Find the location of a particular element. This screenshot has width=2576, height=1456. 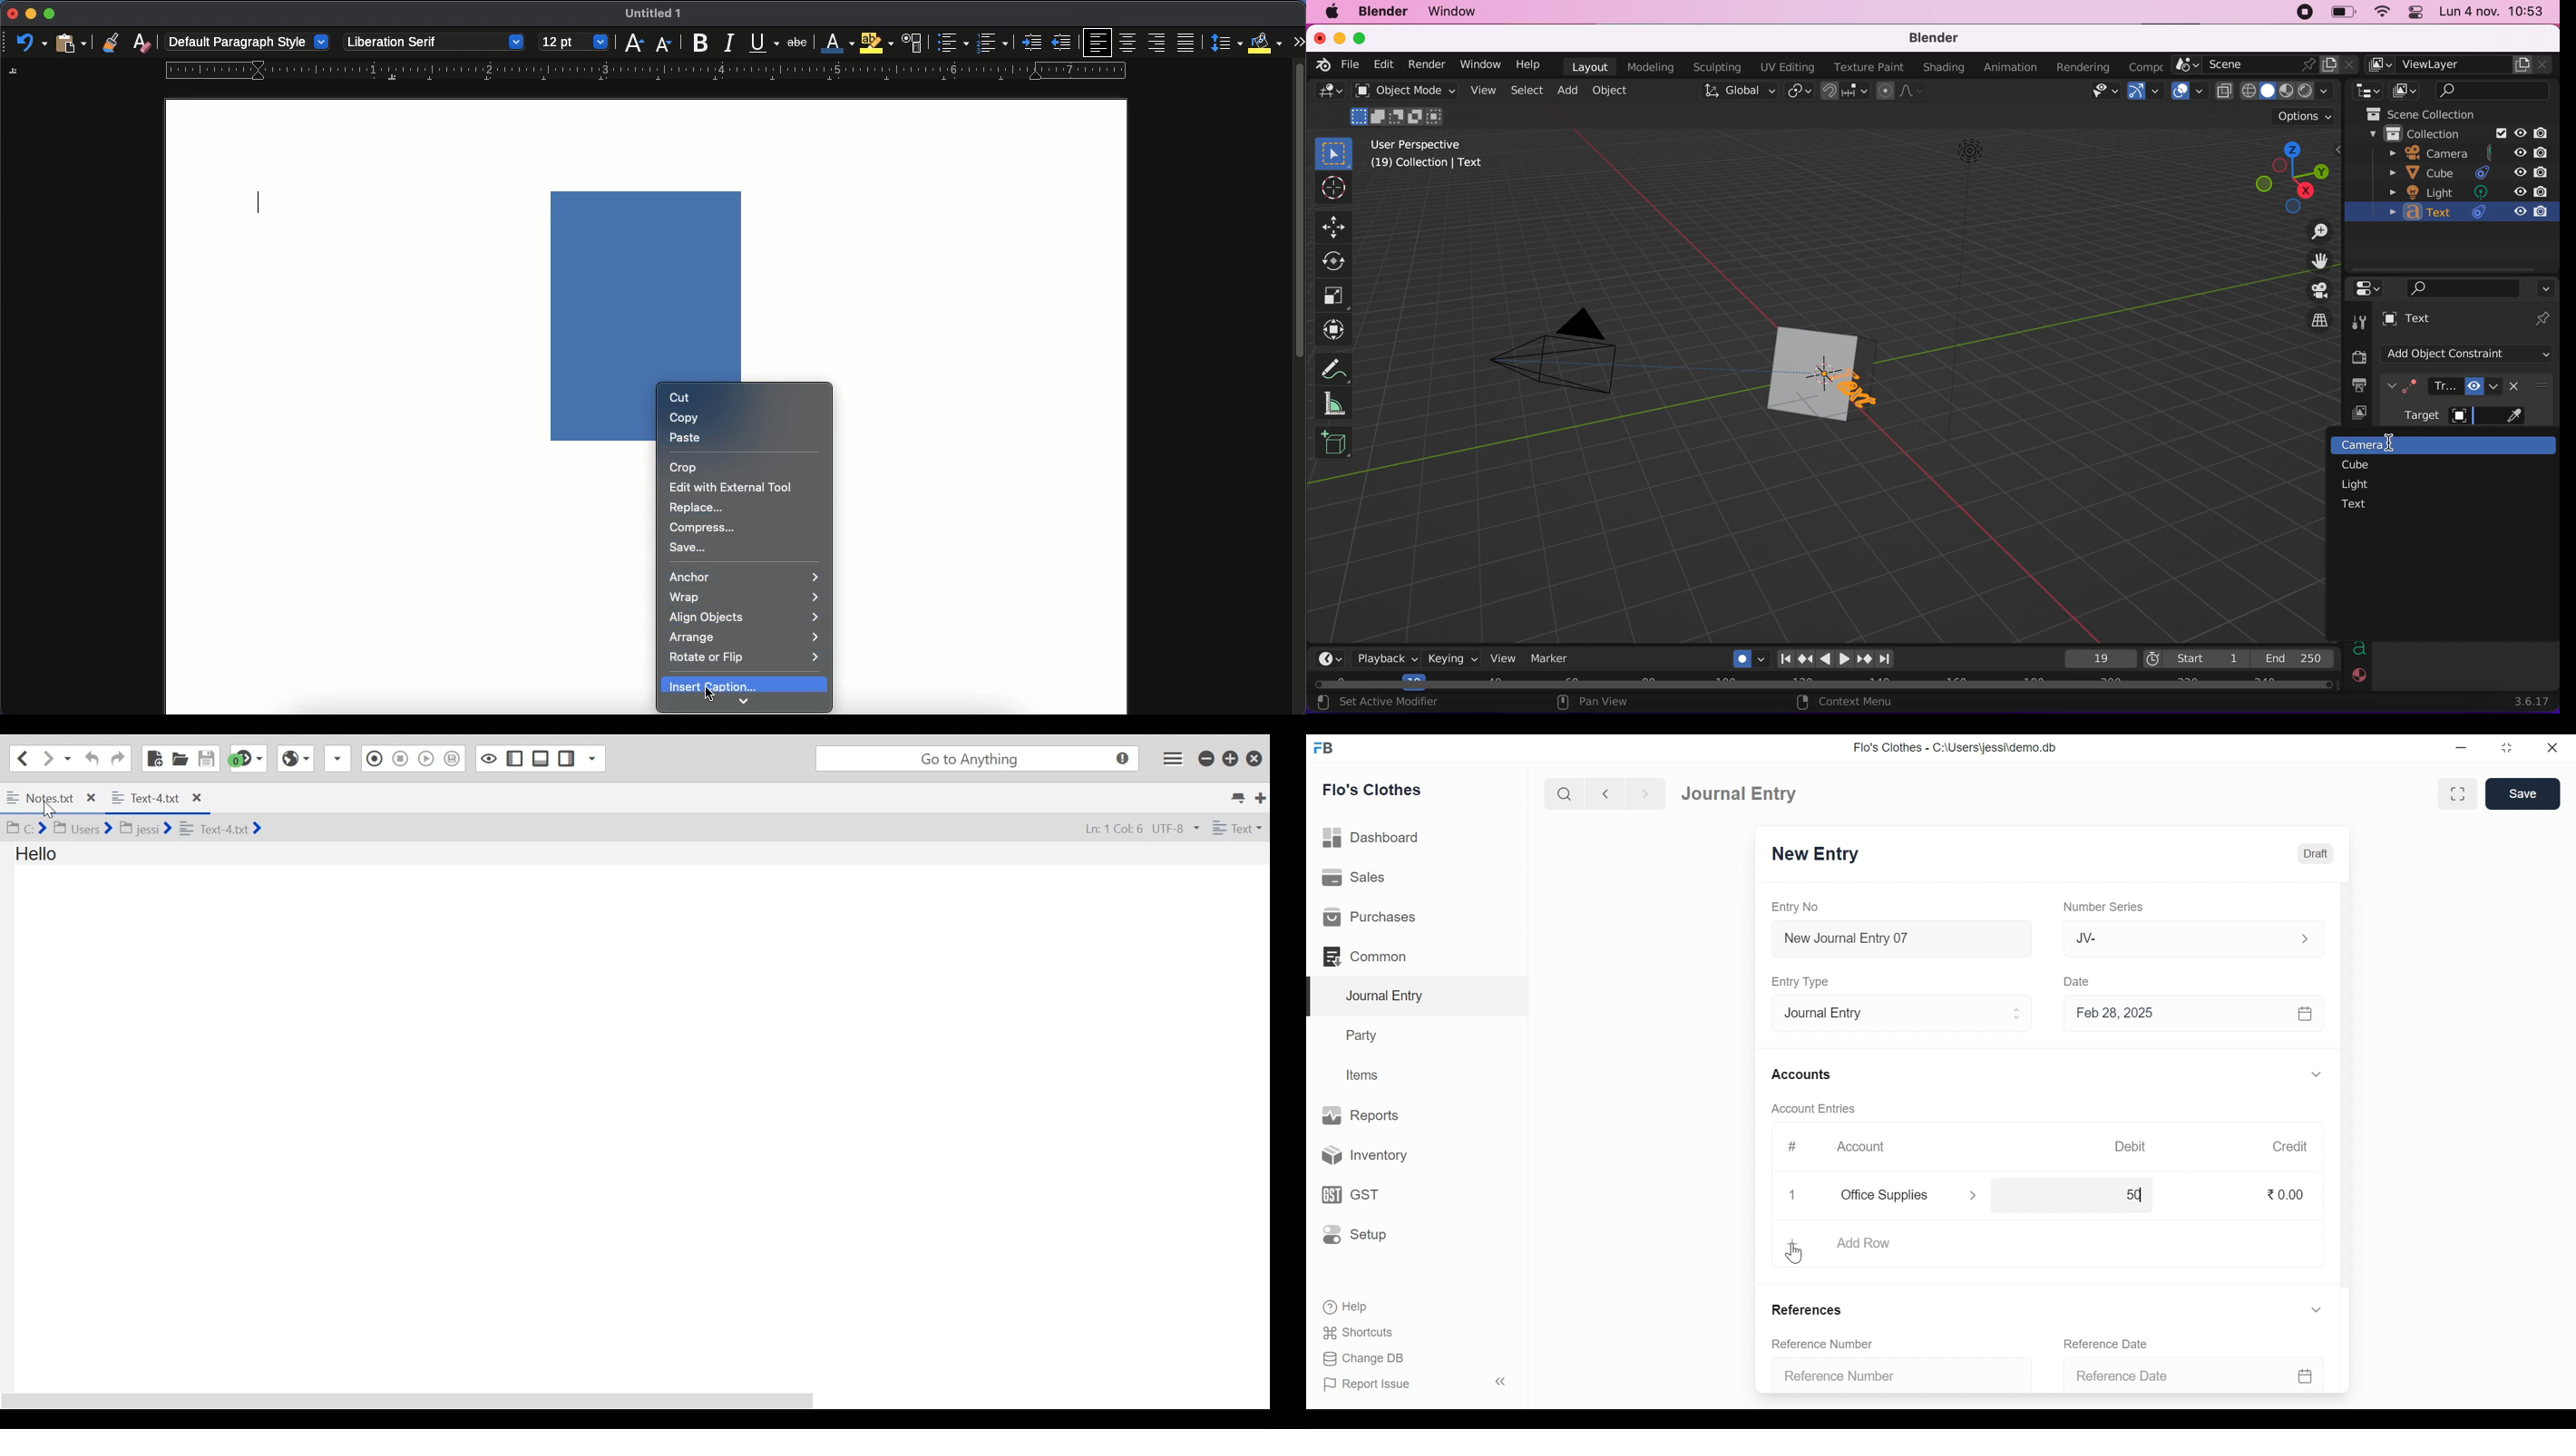

Reference Date is located at coordinates (2106, 1343).